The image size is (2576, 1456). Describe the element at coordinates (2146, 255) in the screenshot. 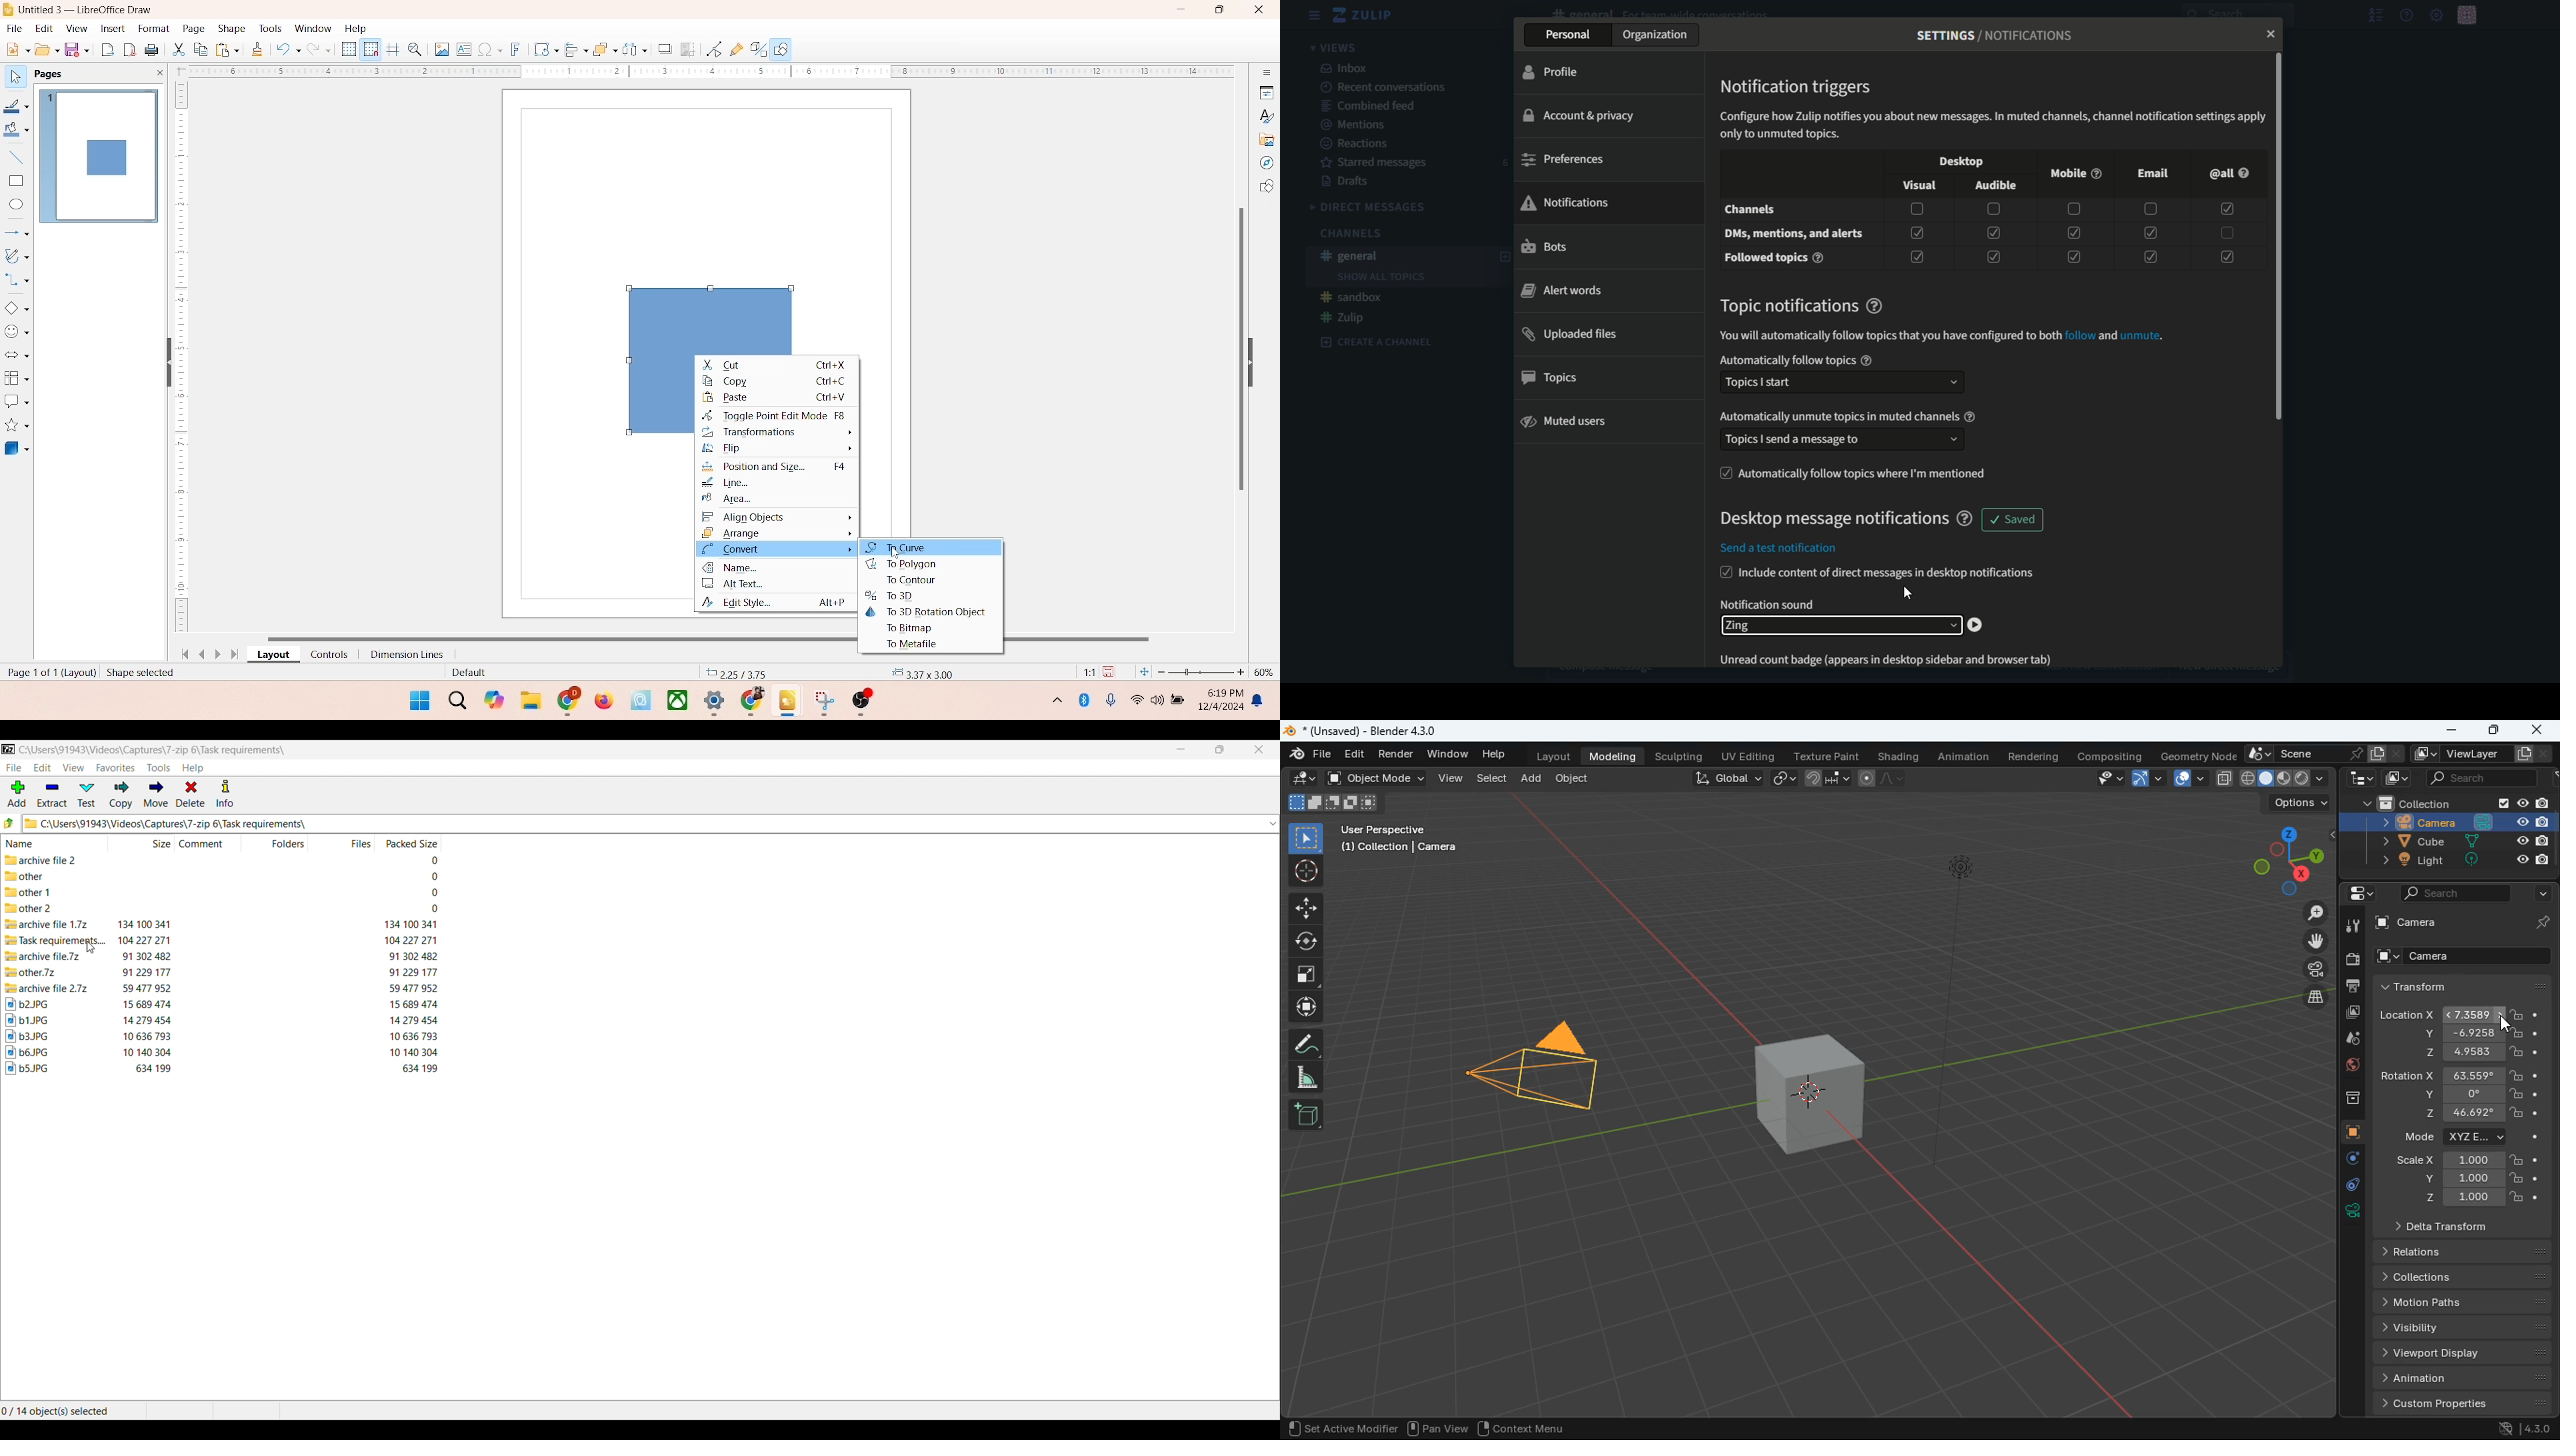

I see `checkbox` at that location.